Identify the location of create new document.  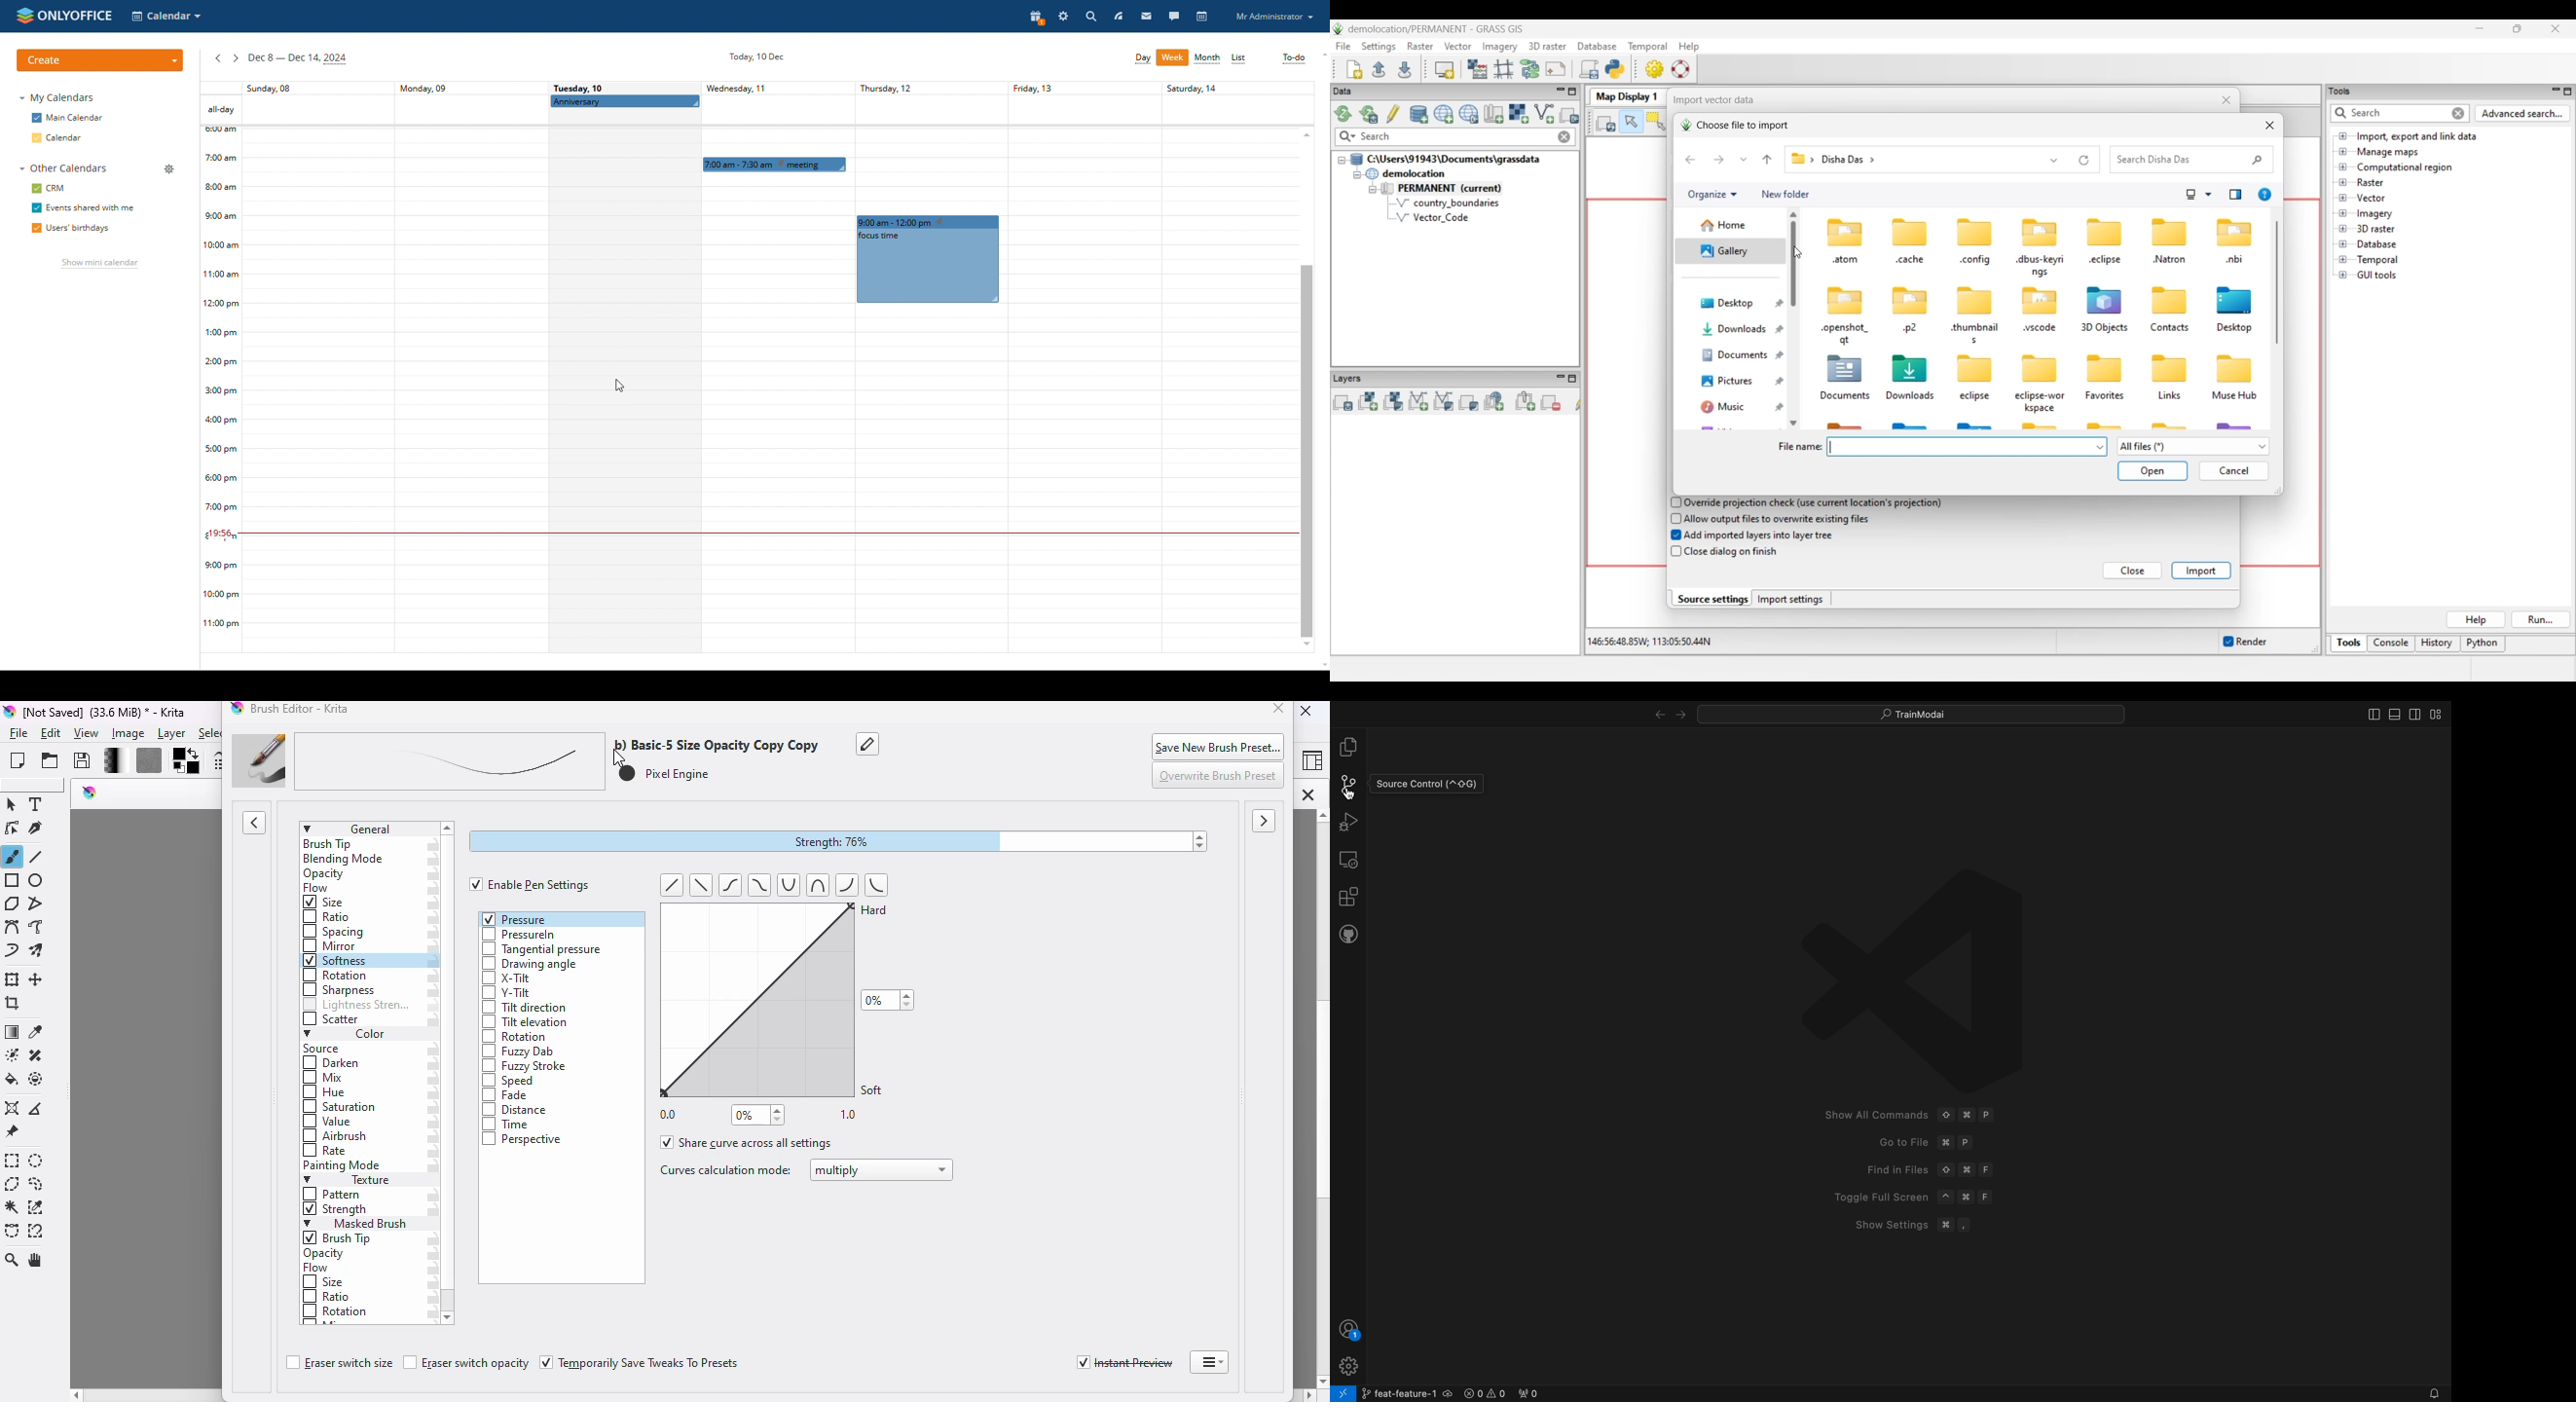
(18, 760).